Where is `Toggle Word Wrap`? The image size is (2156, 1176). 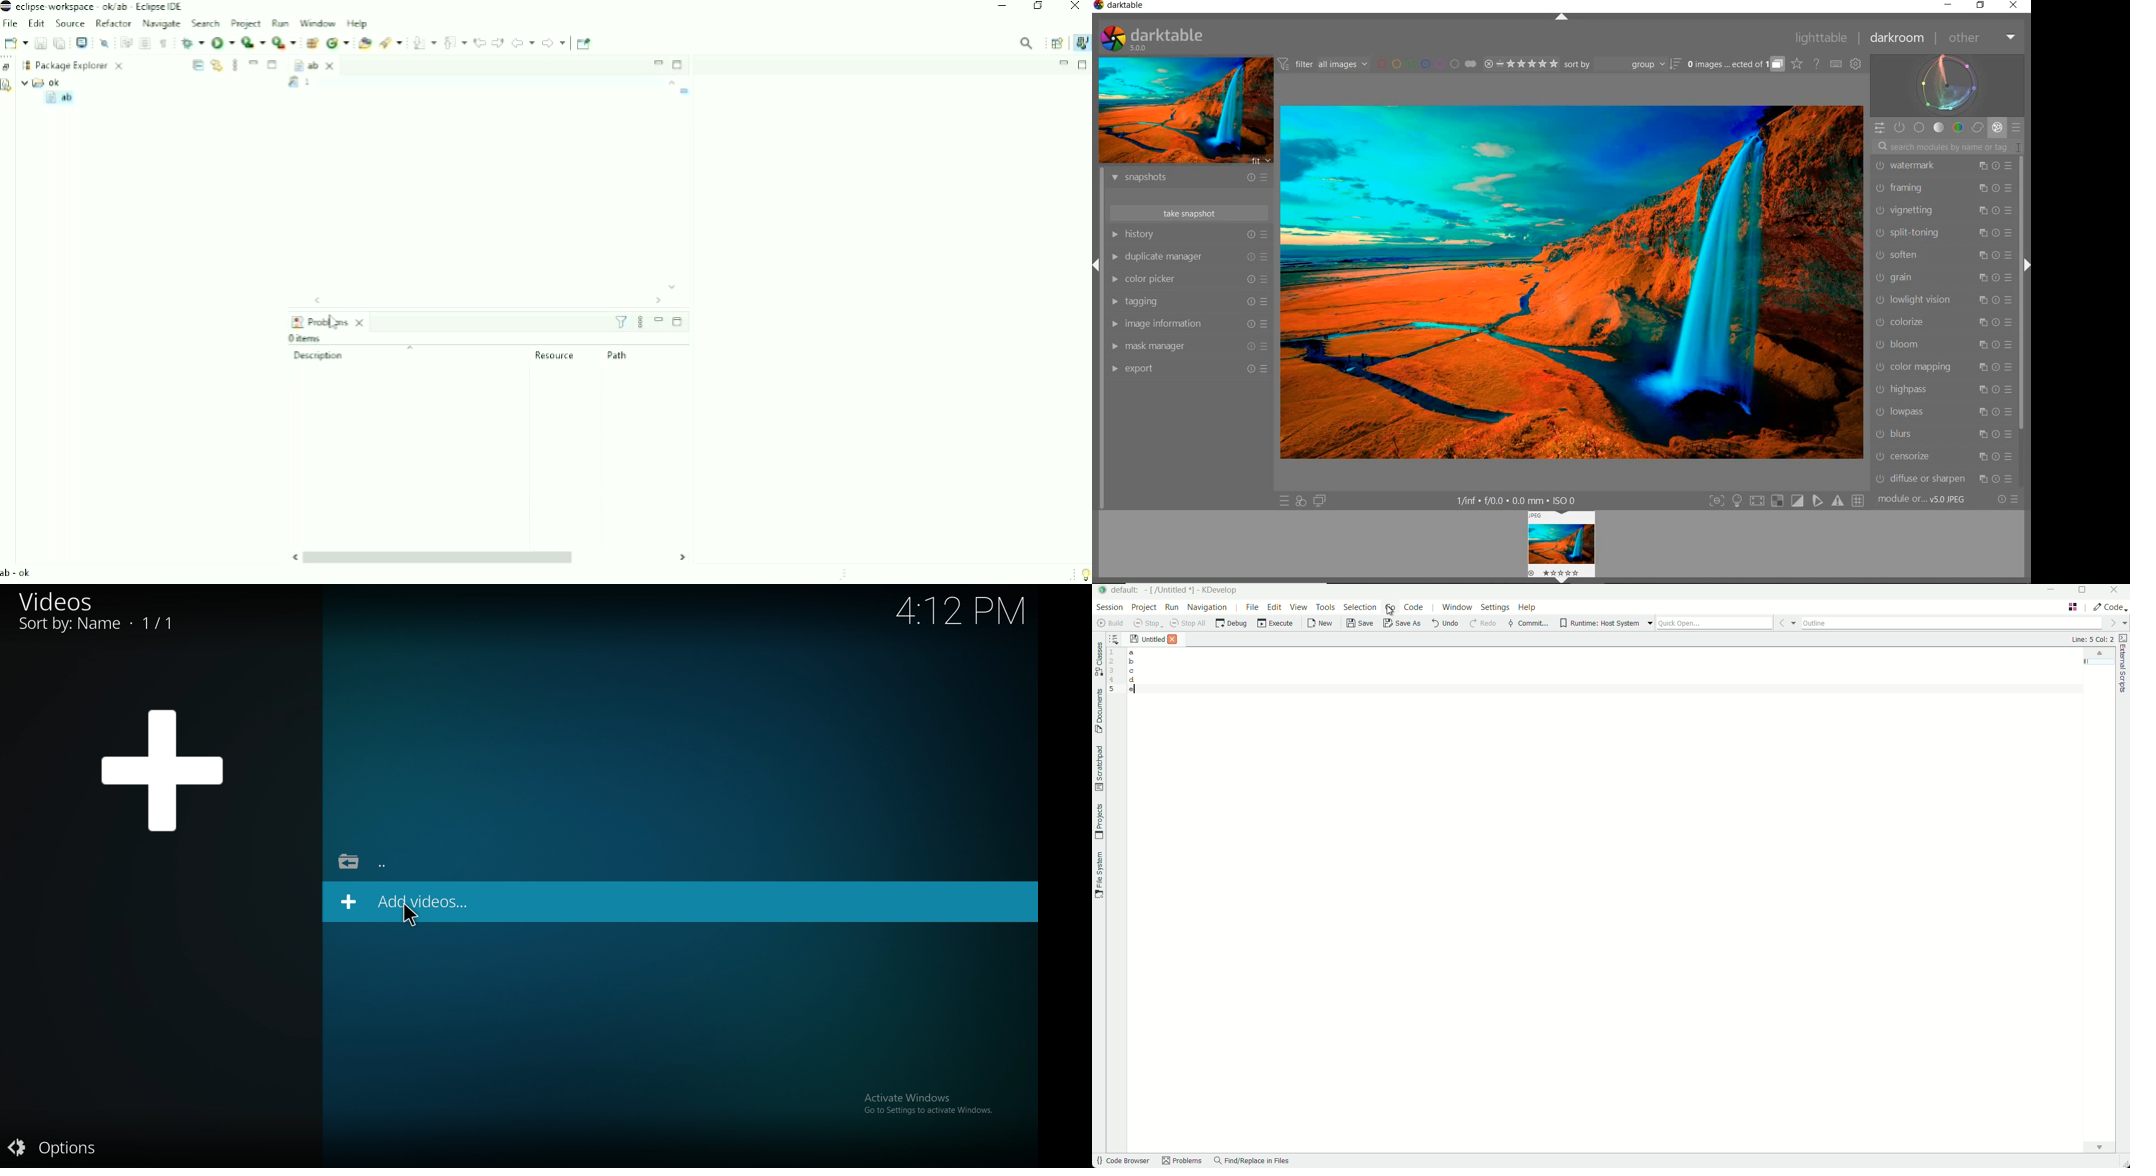 Toggle Word Wrap is located at coordinates (125, 42).